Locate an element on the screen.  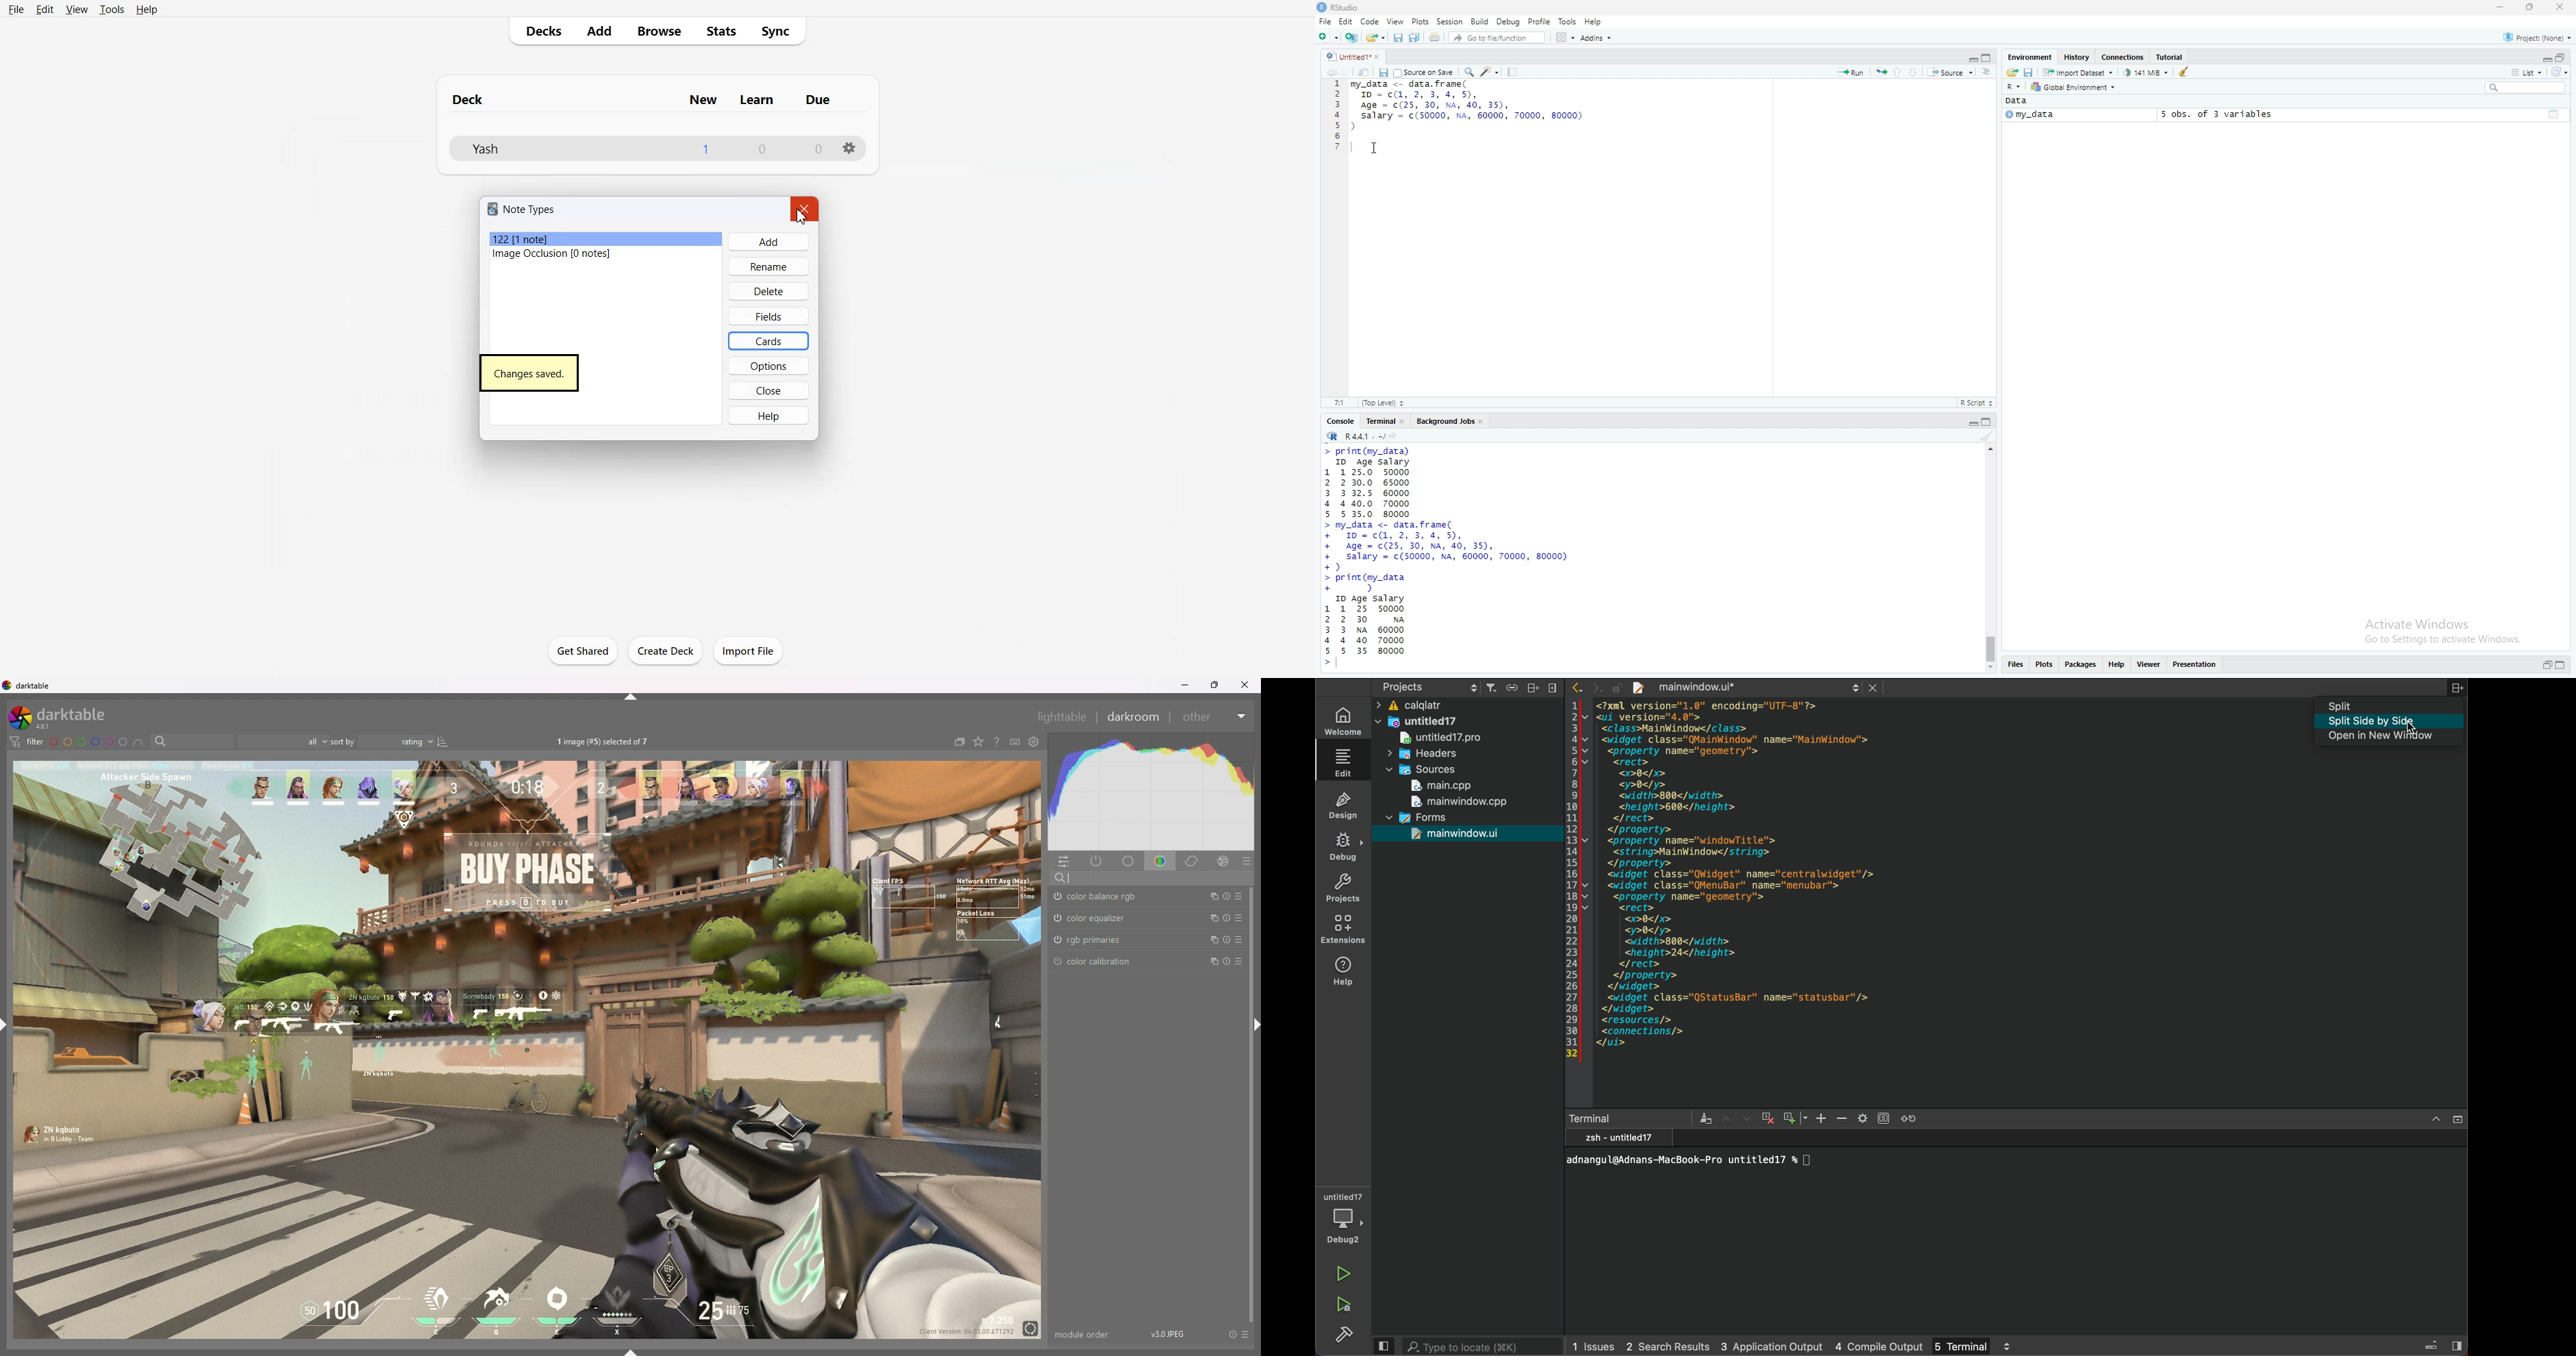
maximize is located at coordinates (2528, 7).